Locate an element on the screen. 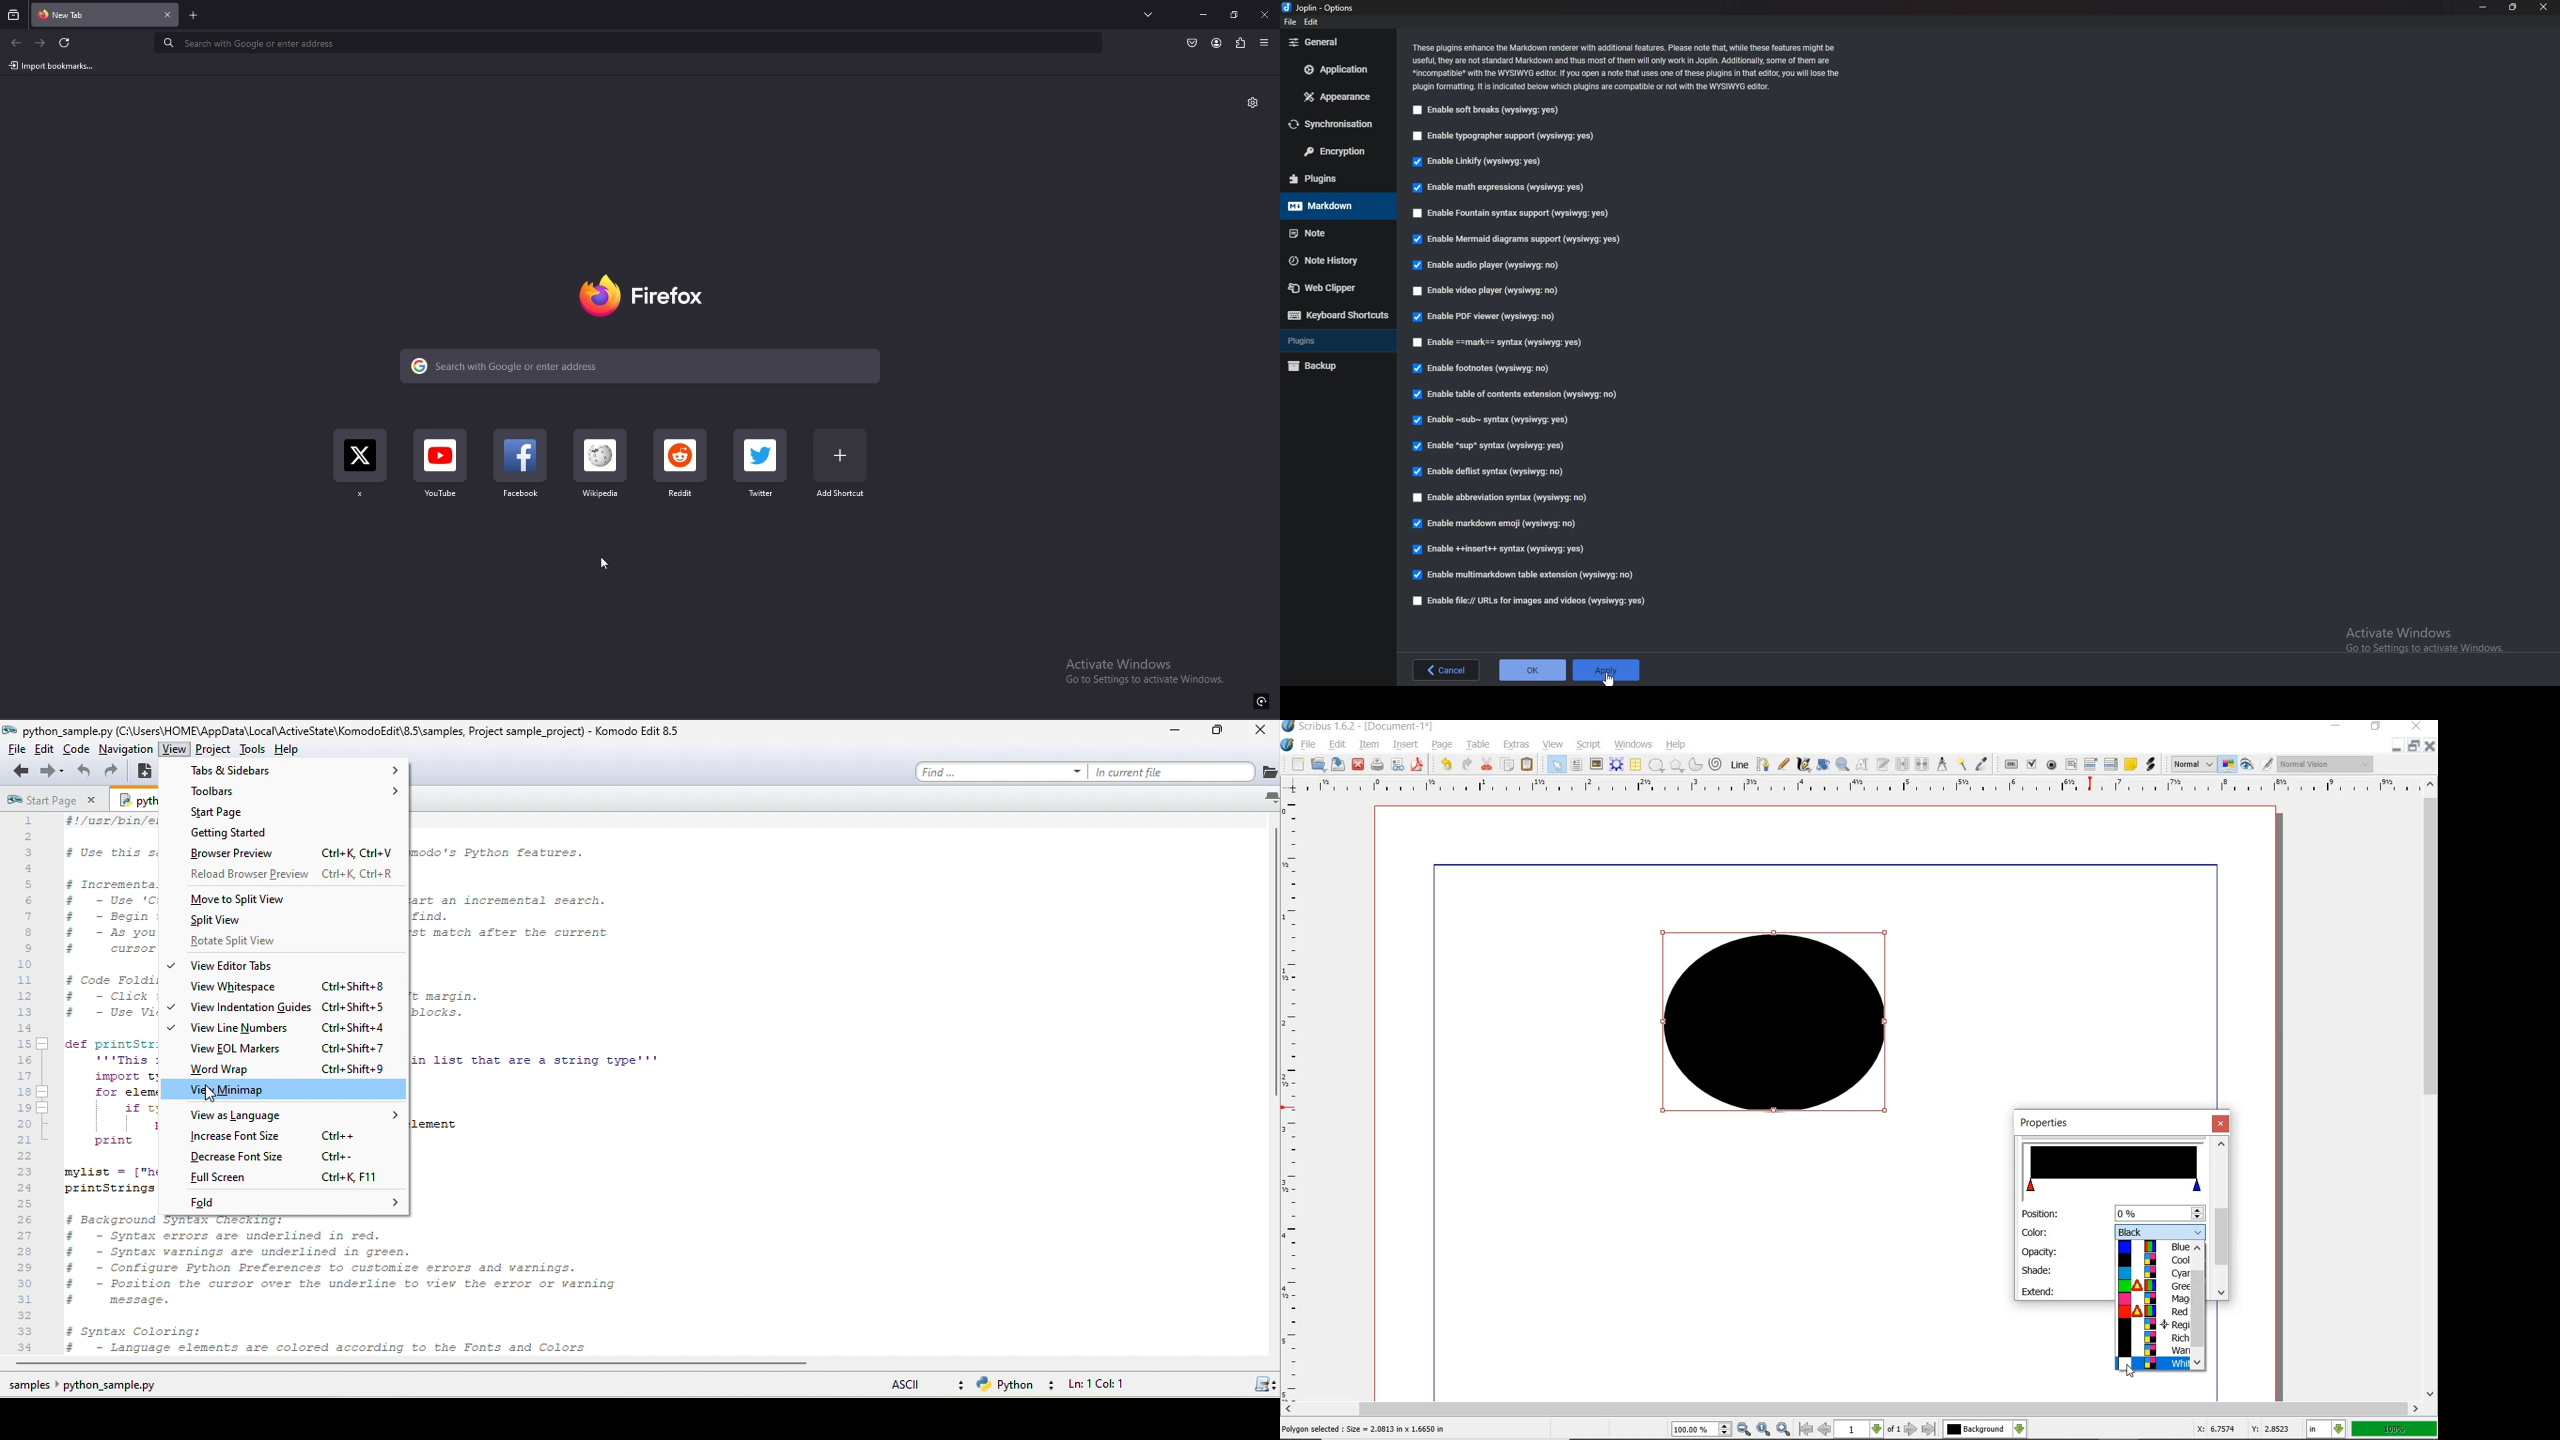 The height and width of the screenshot is (1456, 2576). MEASUREMENTS is located at coordinates (1942, 765).